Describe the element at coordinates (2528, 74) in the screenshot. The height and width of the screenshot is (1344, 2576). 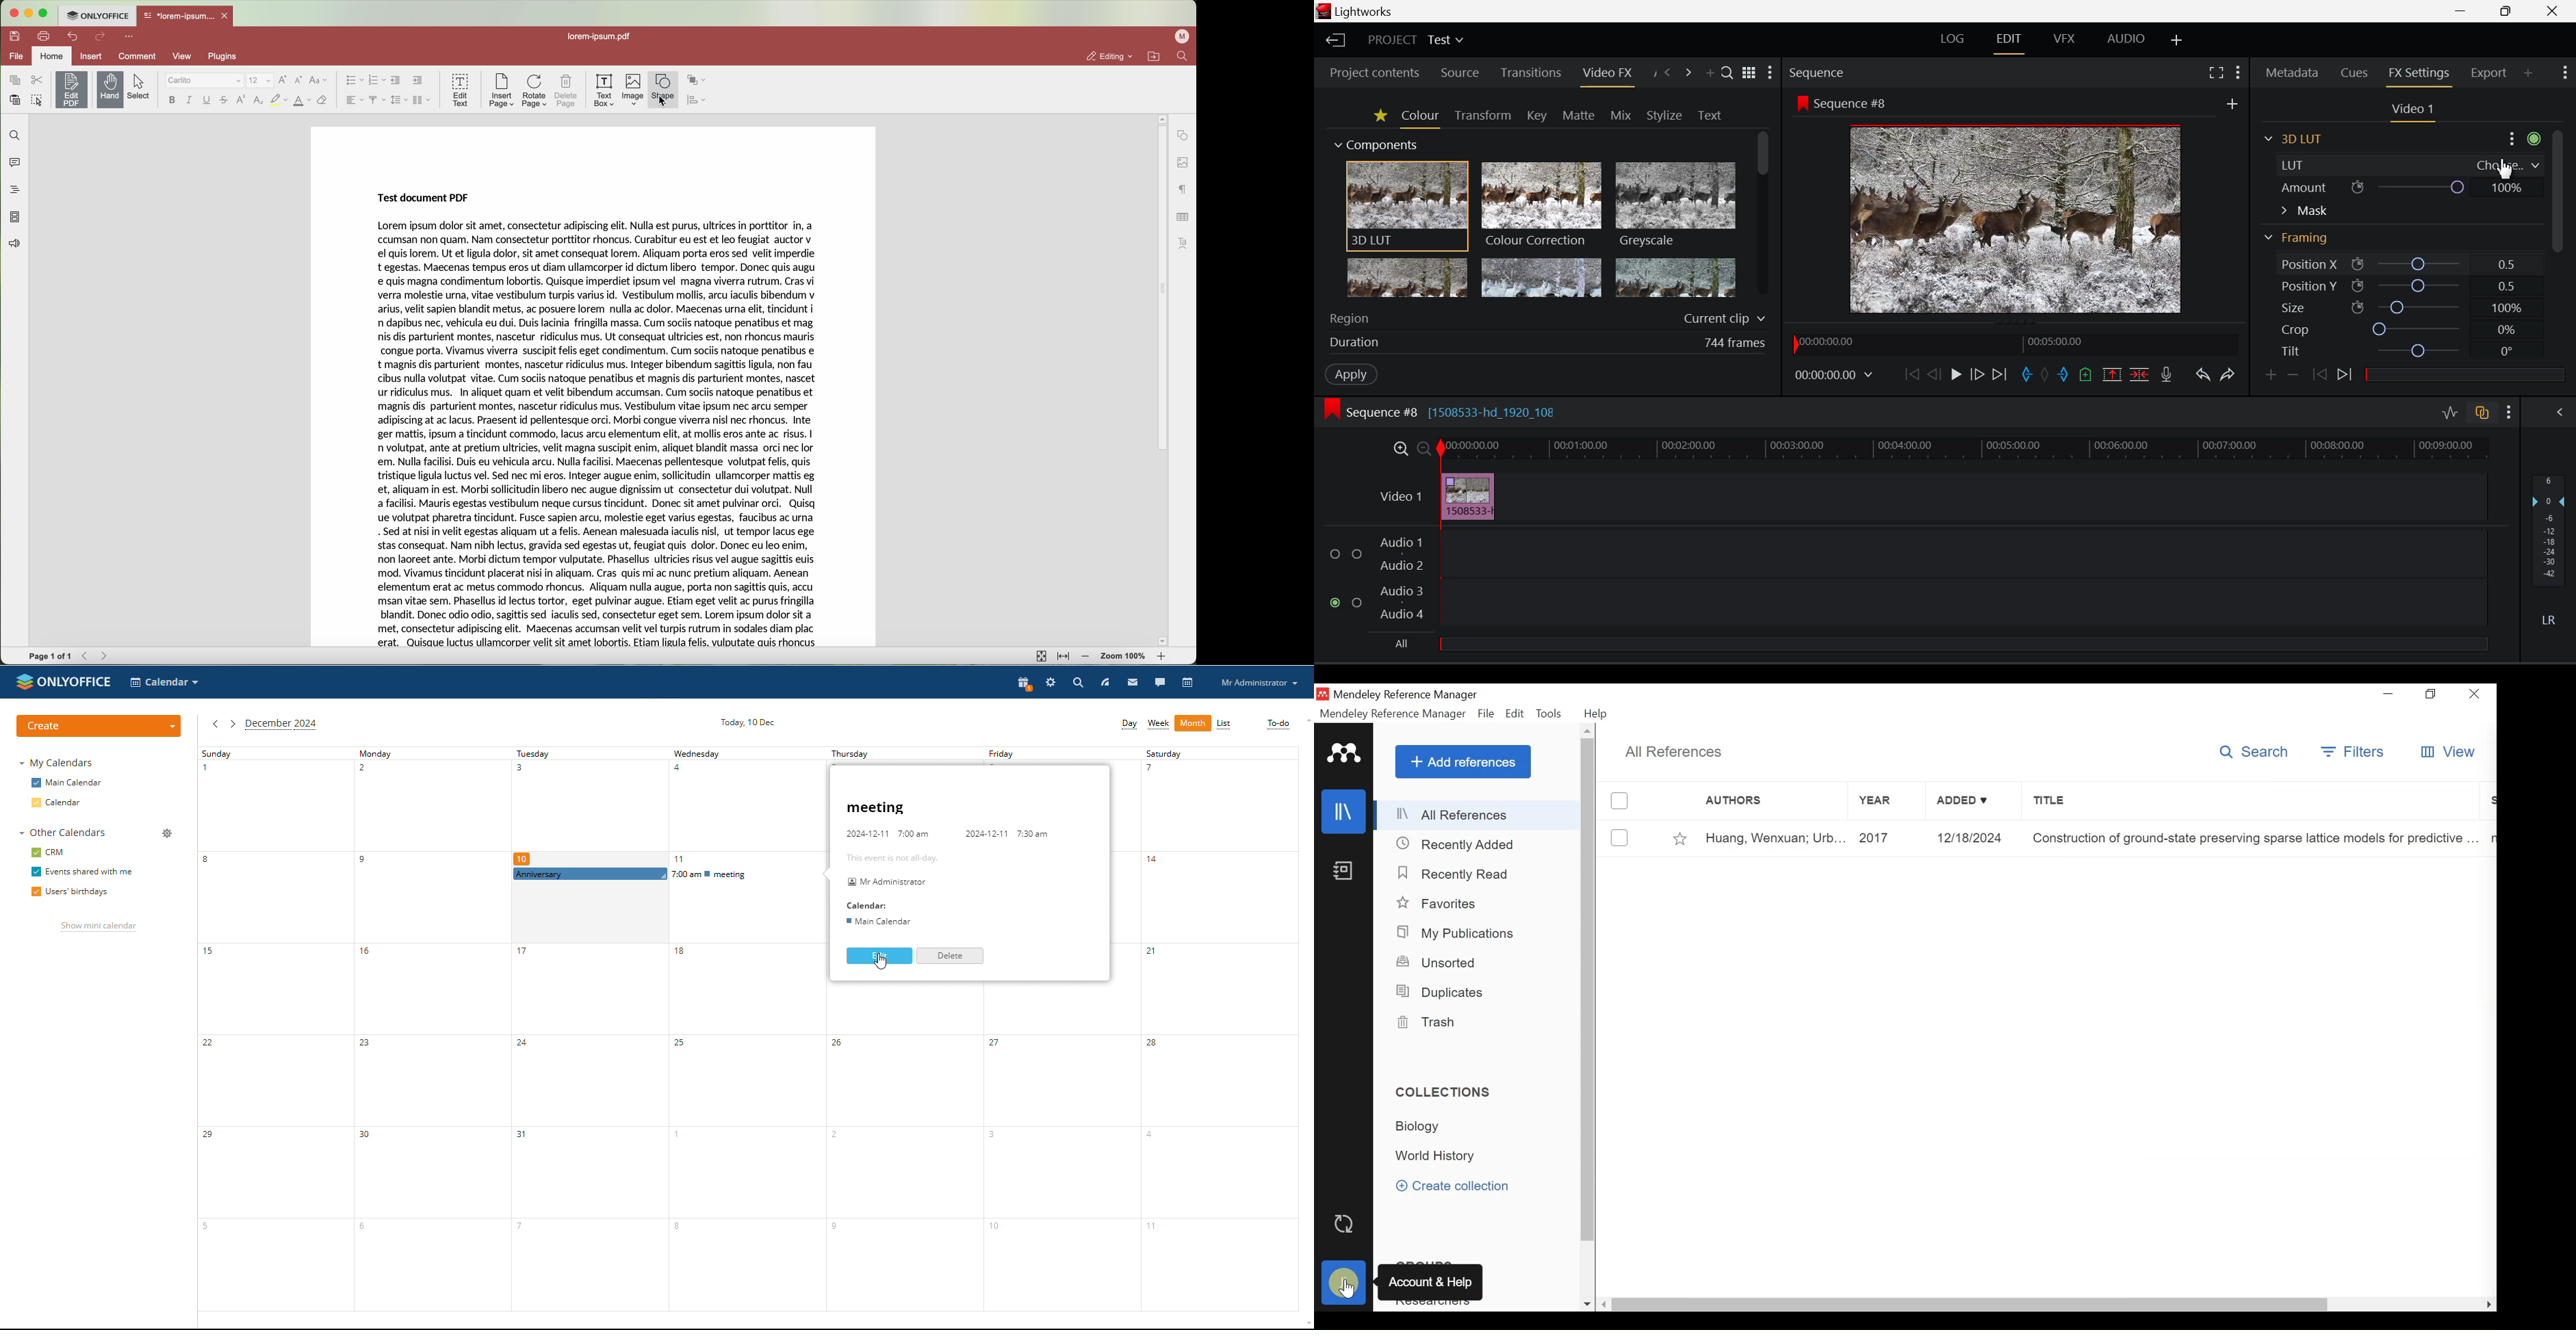
I see `Add Panel` at that location.